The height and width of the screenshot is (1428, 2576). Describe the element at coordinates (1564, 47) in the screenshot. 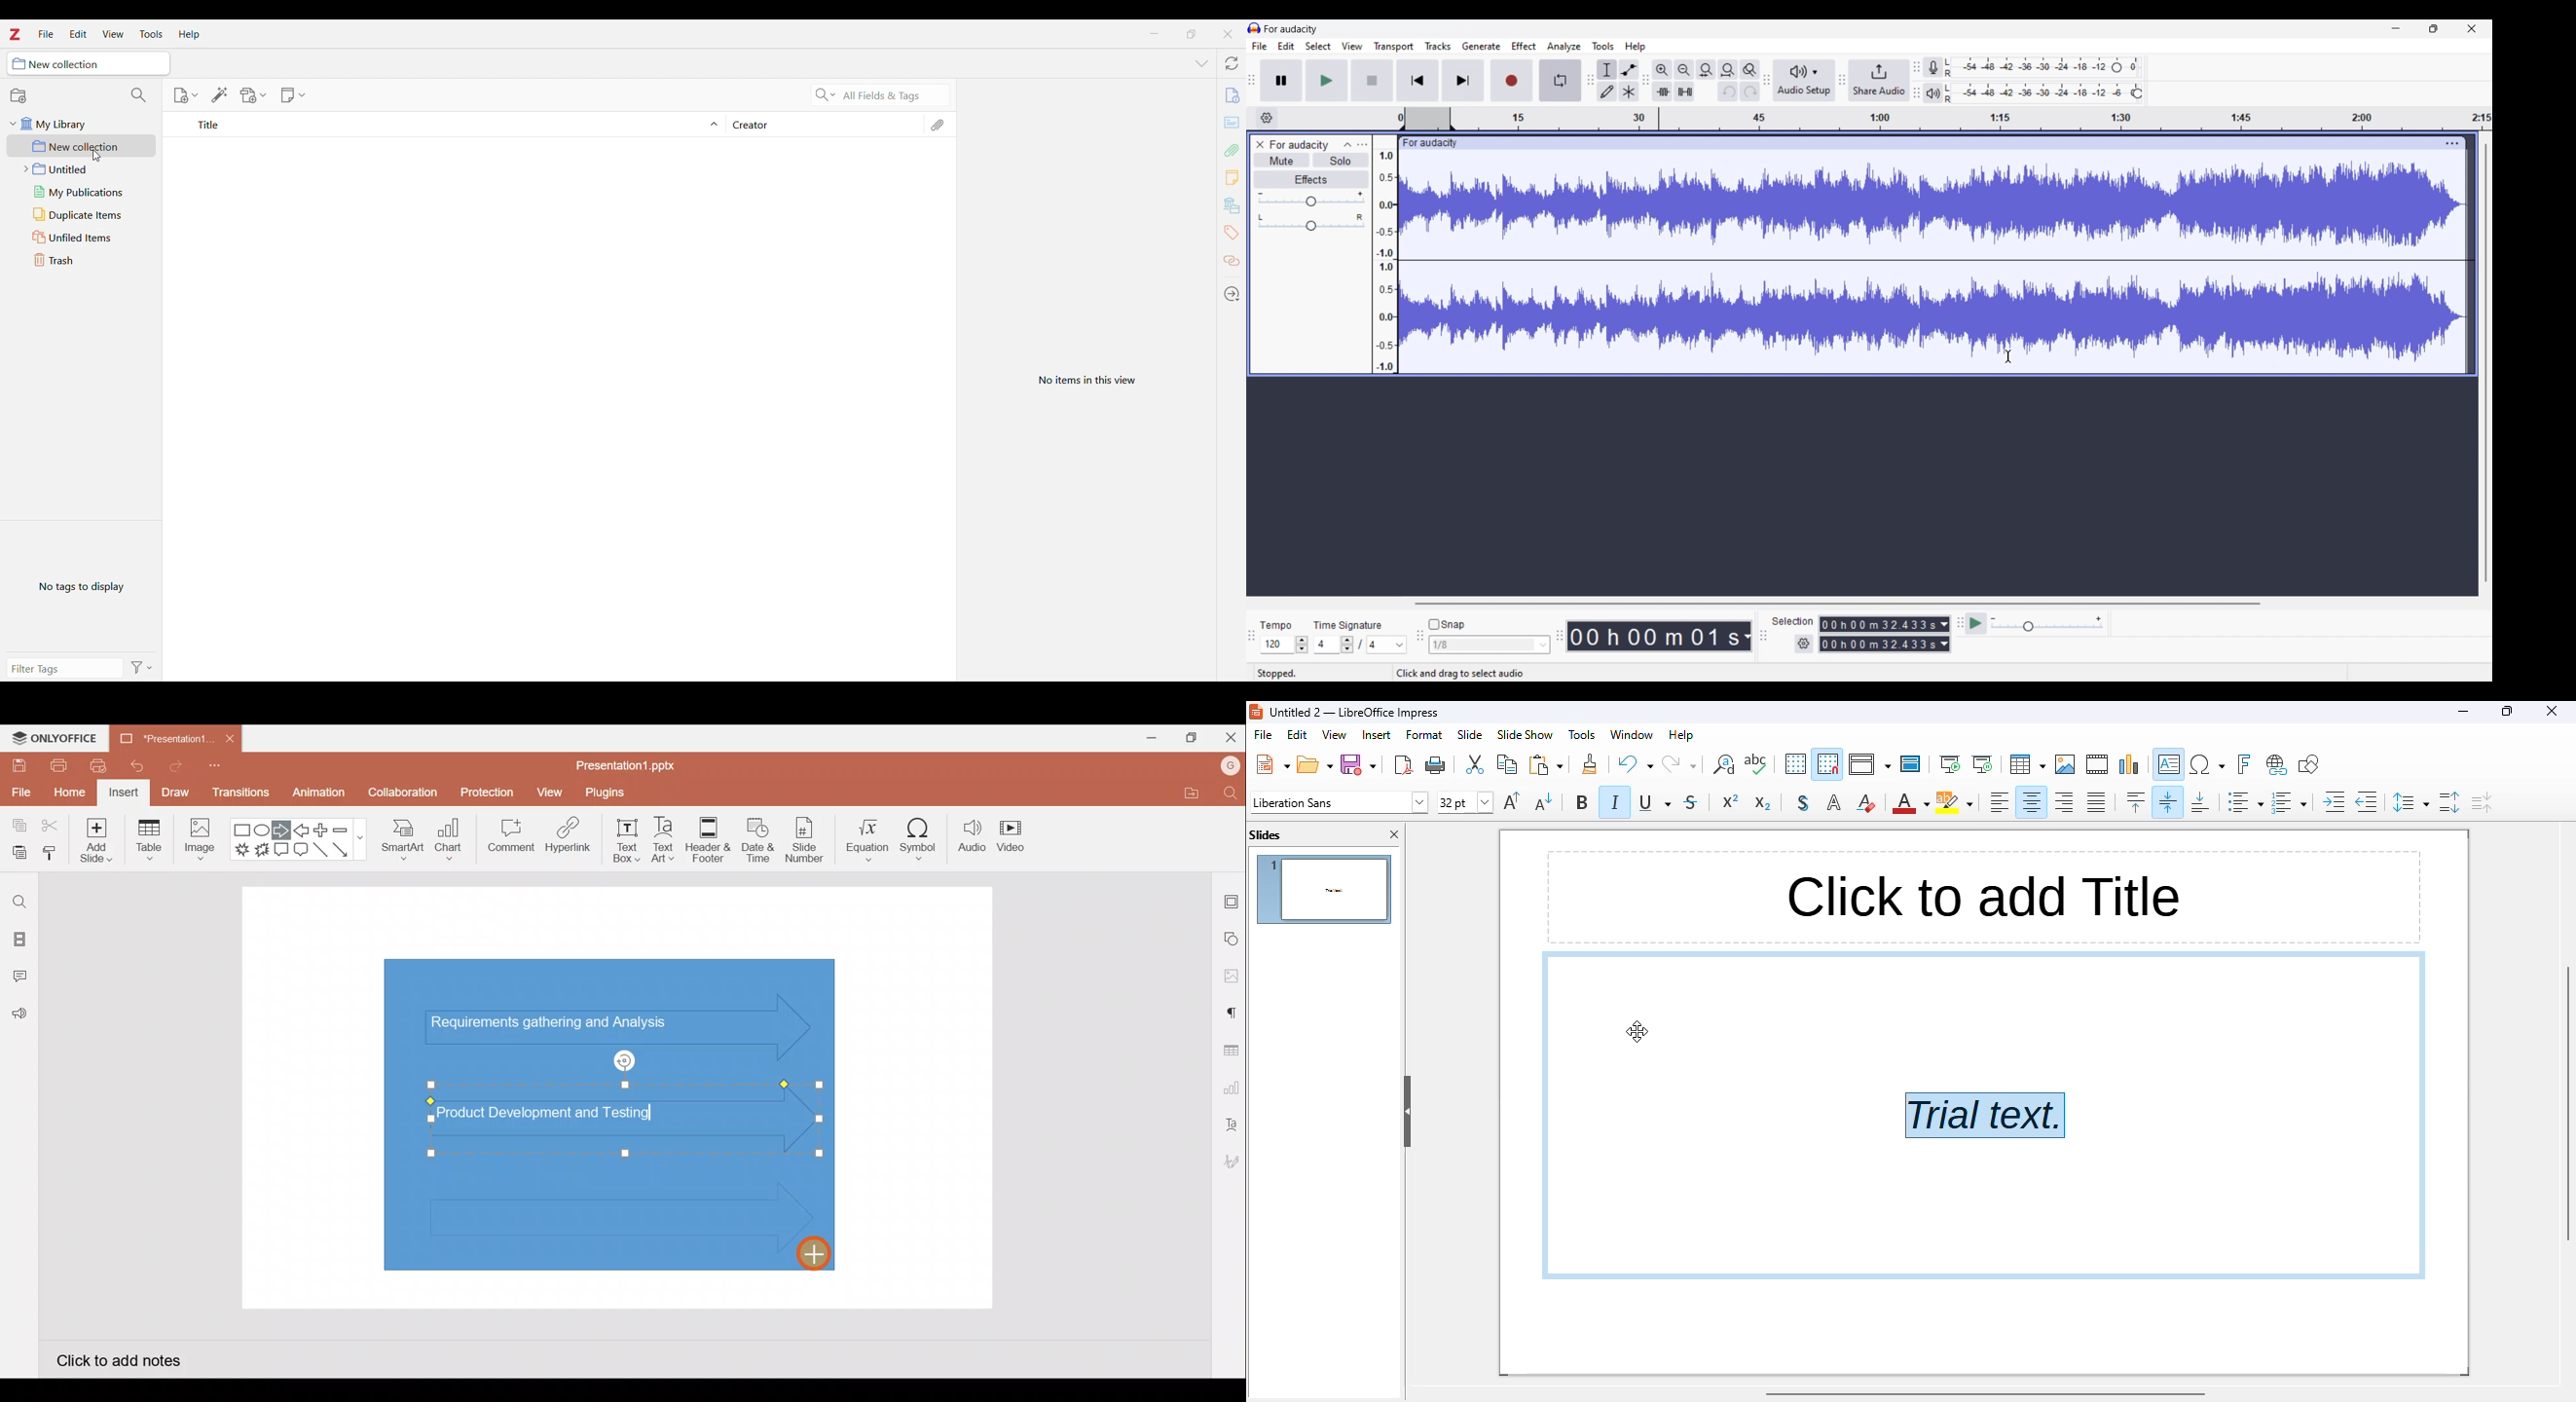

I see `Analyze menu` at that location.